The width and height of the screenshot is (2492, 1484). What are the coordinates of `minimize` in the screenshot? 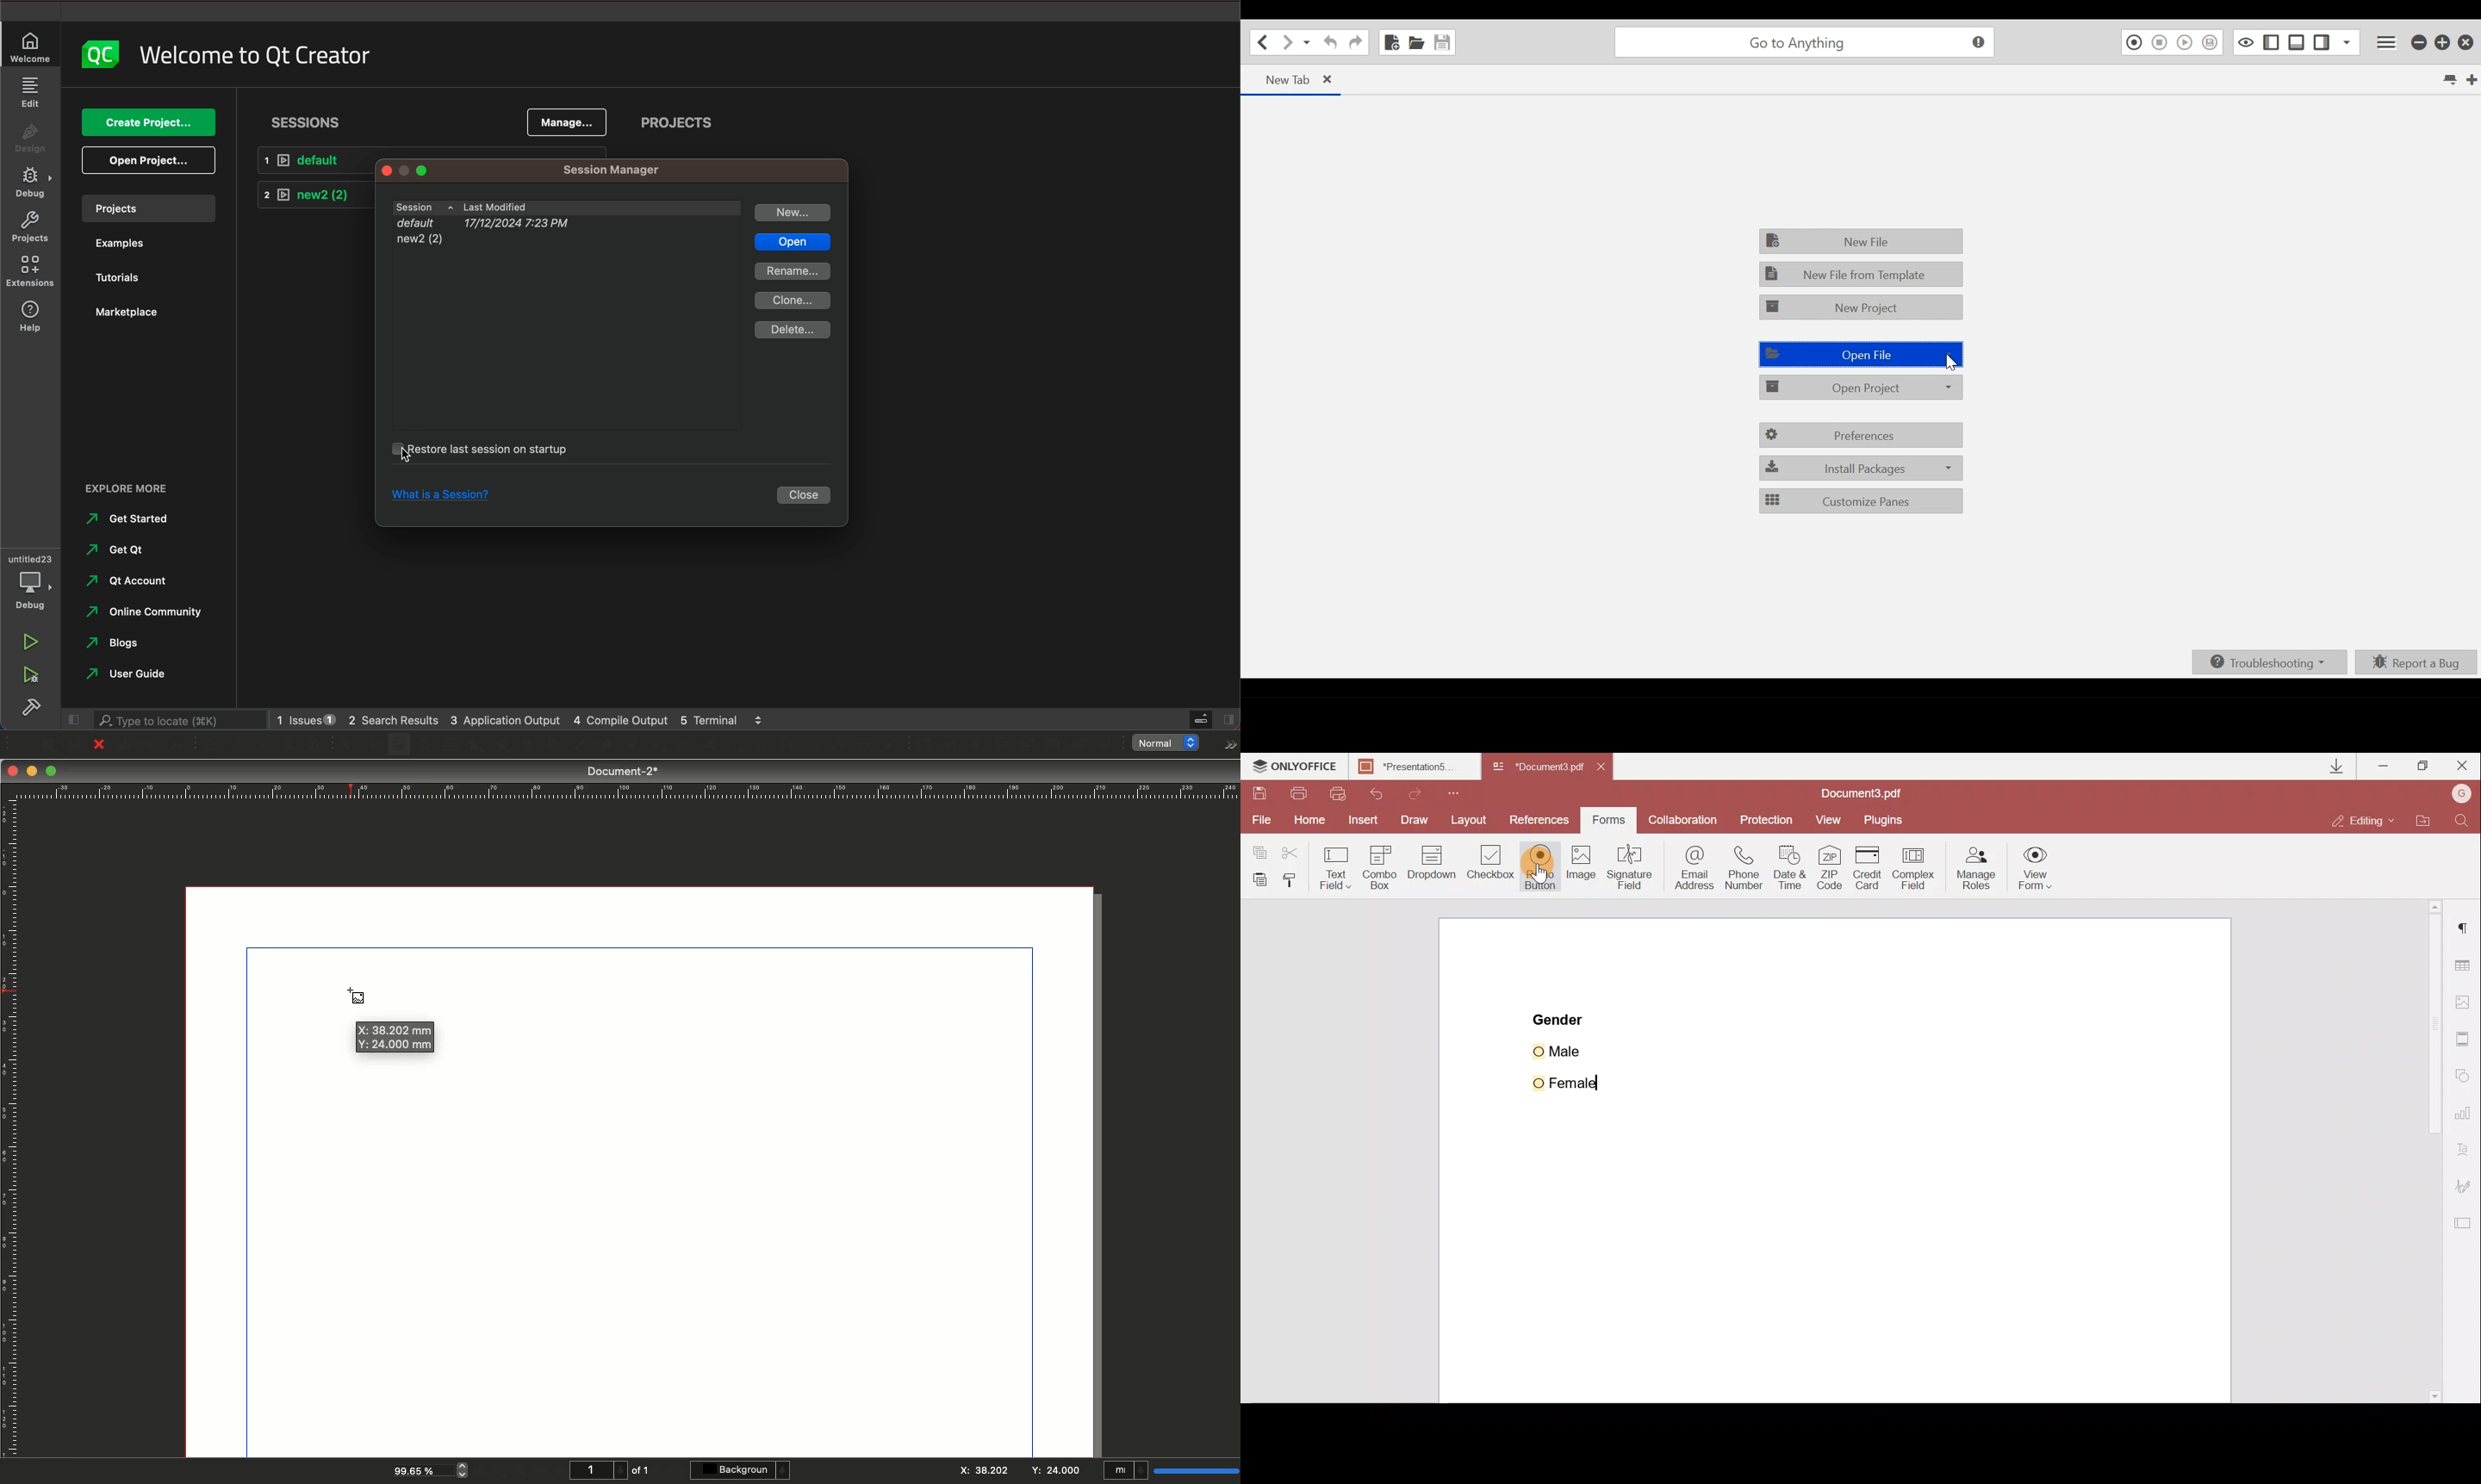 It's located at (2420, 43).